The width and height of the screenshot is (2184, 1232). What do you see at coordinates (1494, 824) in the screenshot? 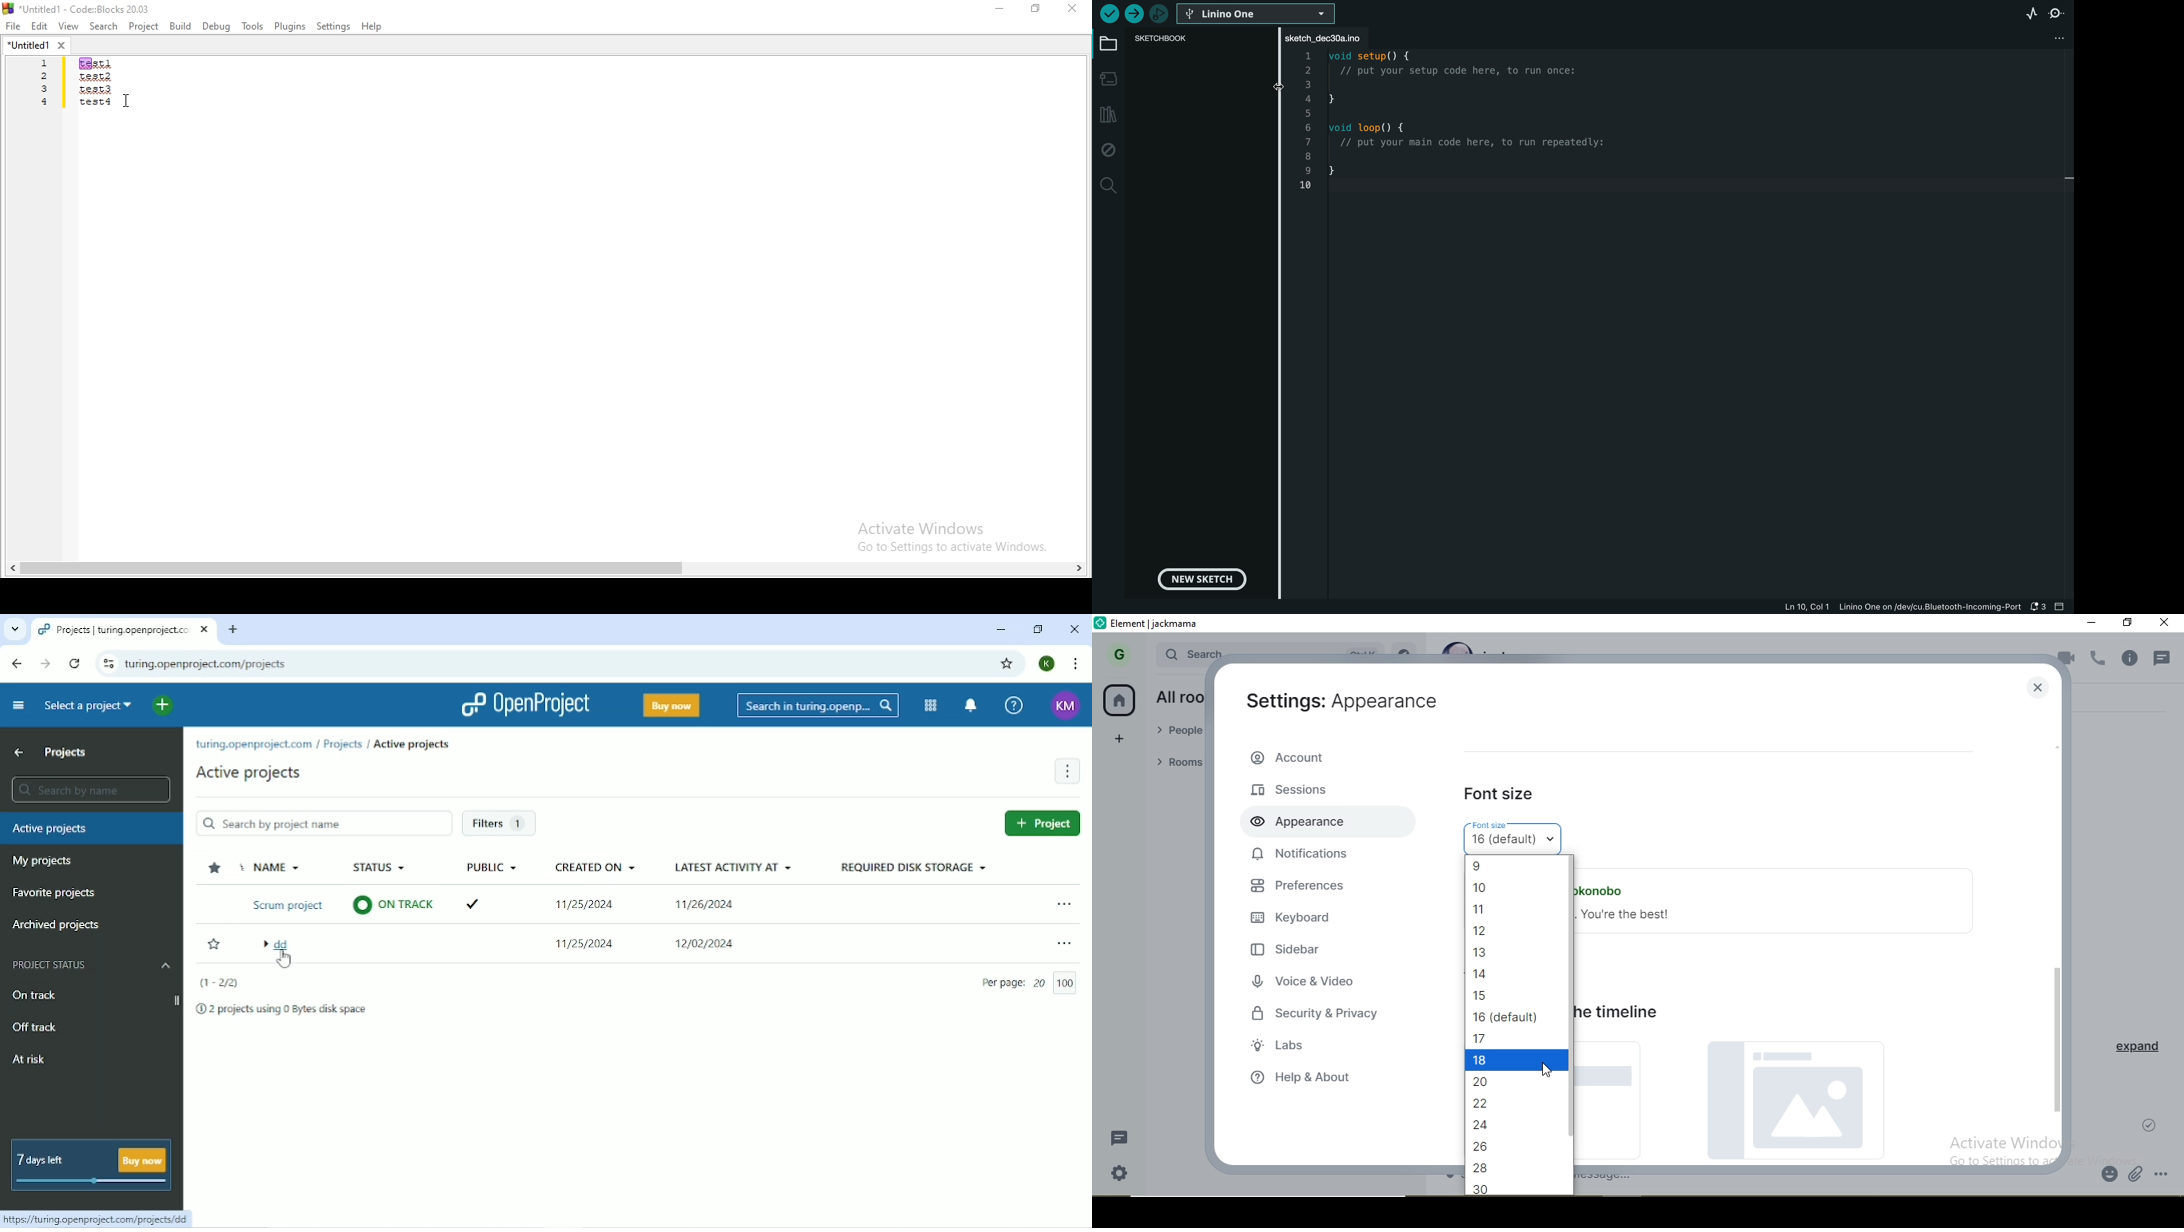
I see `Font size` at bounding box center [1494, 824].